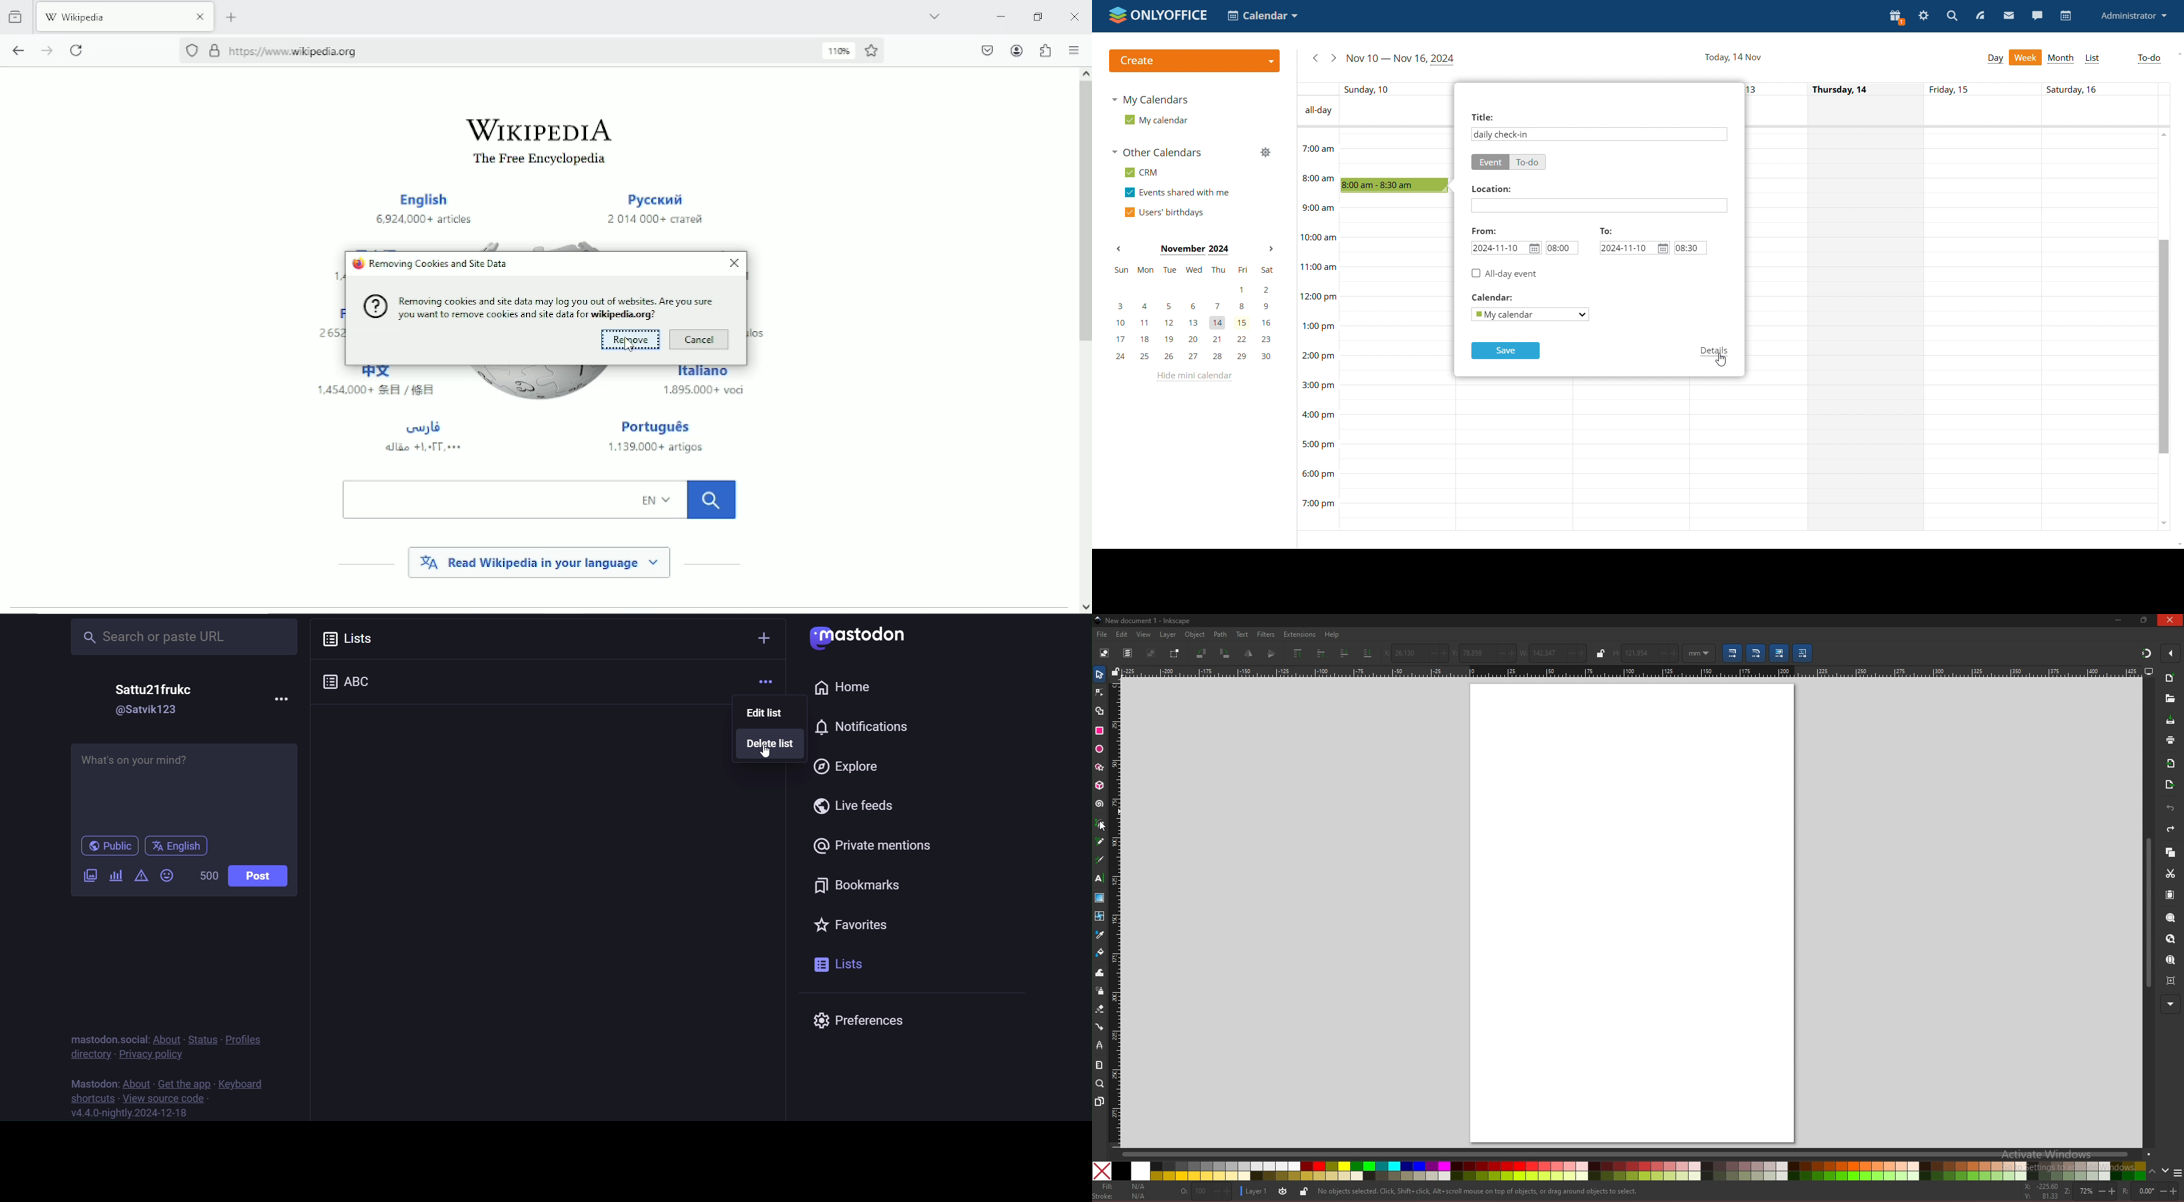  Describe the element at coordinates (768, 753) in the screenshot. I see `cursor` at that location.